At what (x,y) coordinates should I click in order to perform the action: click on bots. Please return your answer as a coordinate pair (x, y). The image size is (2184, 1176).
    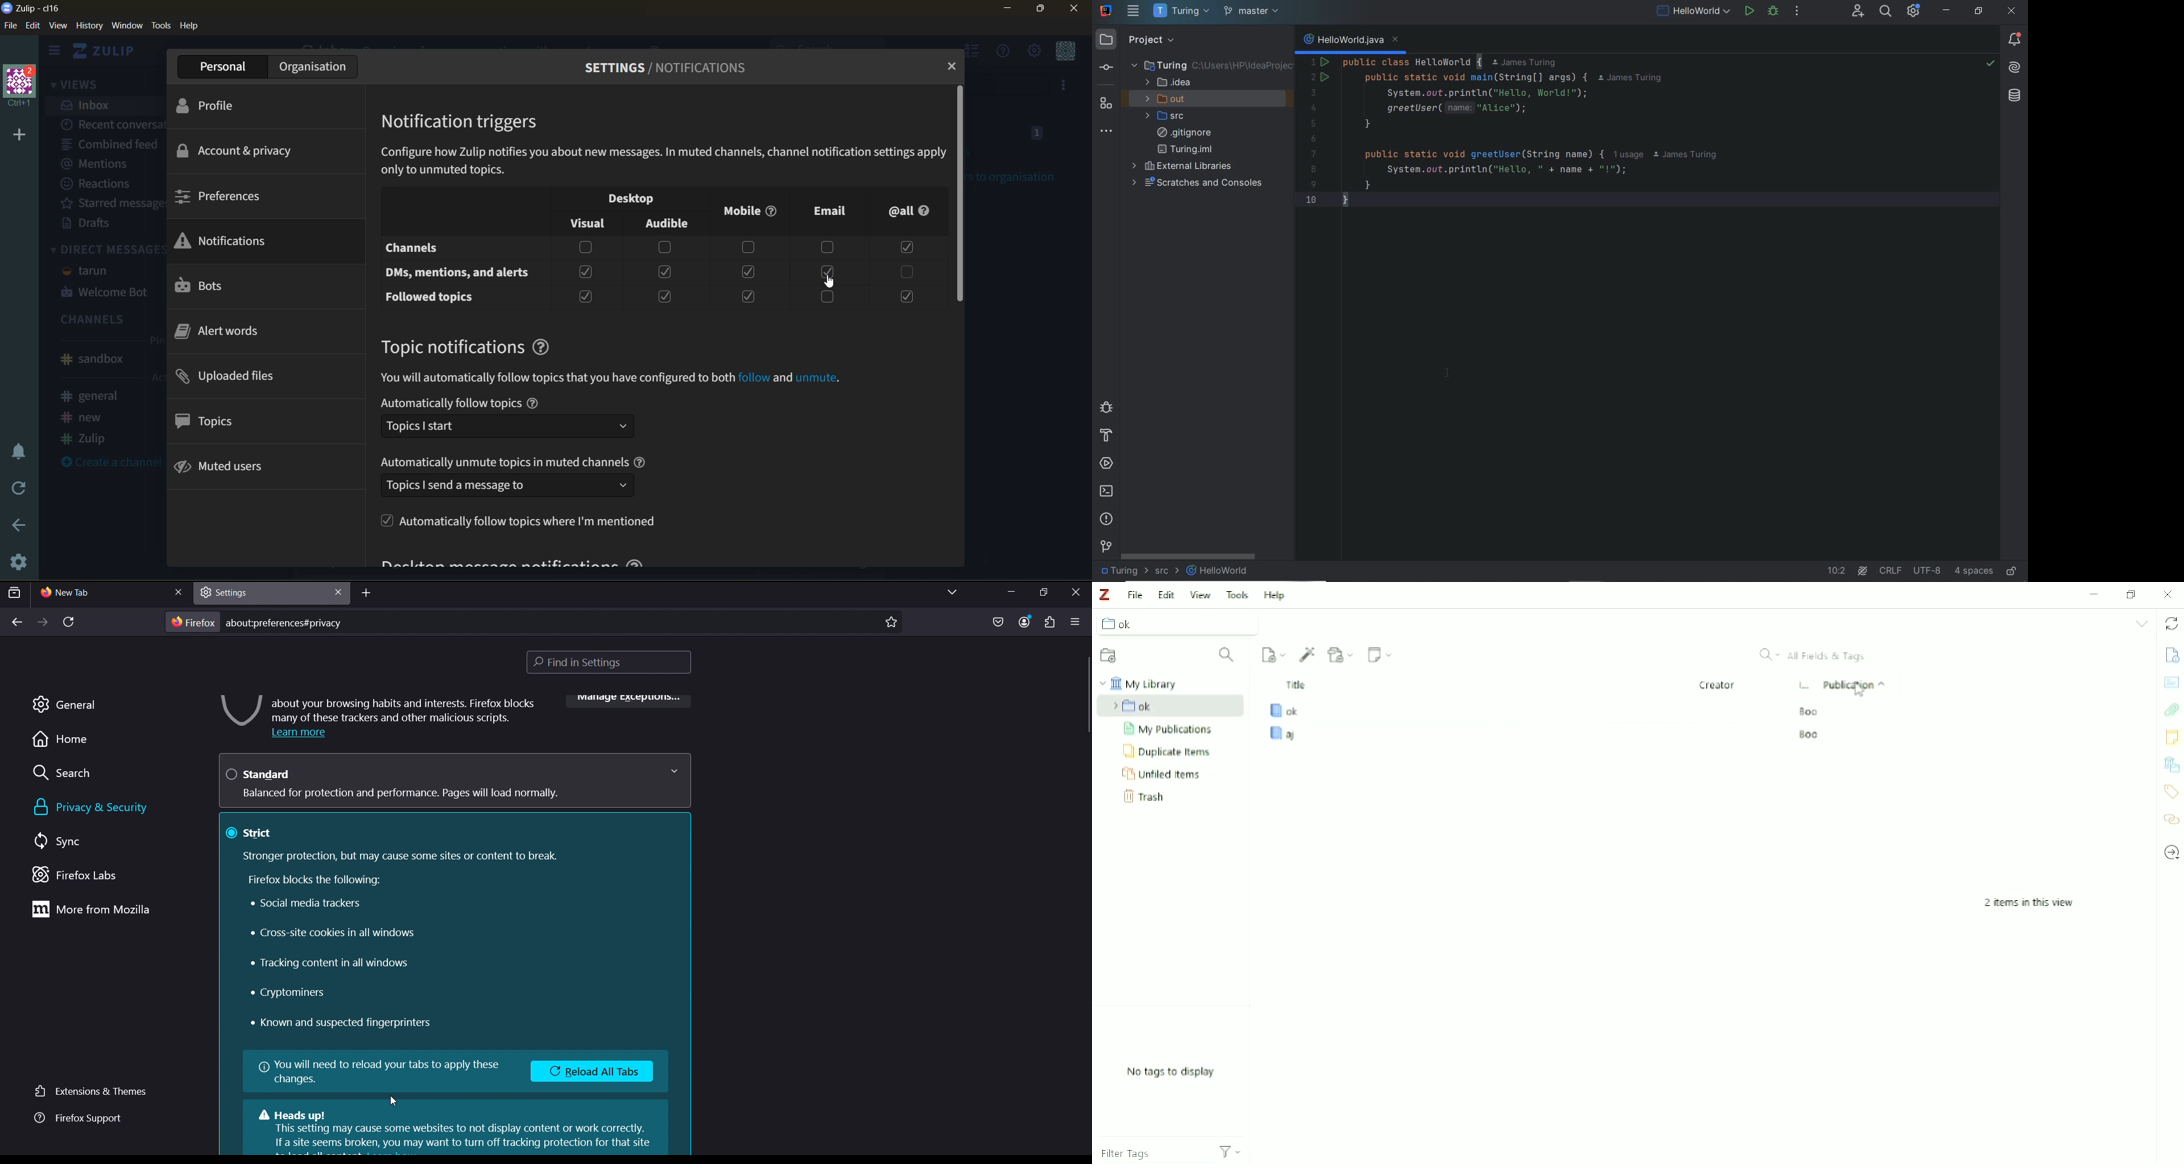
    Looking at the image, I should click on (215, 287).